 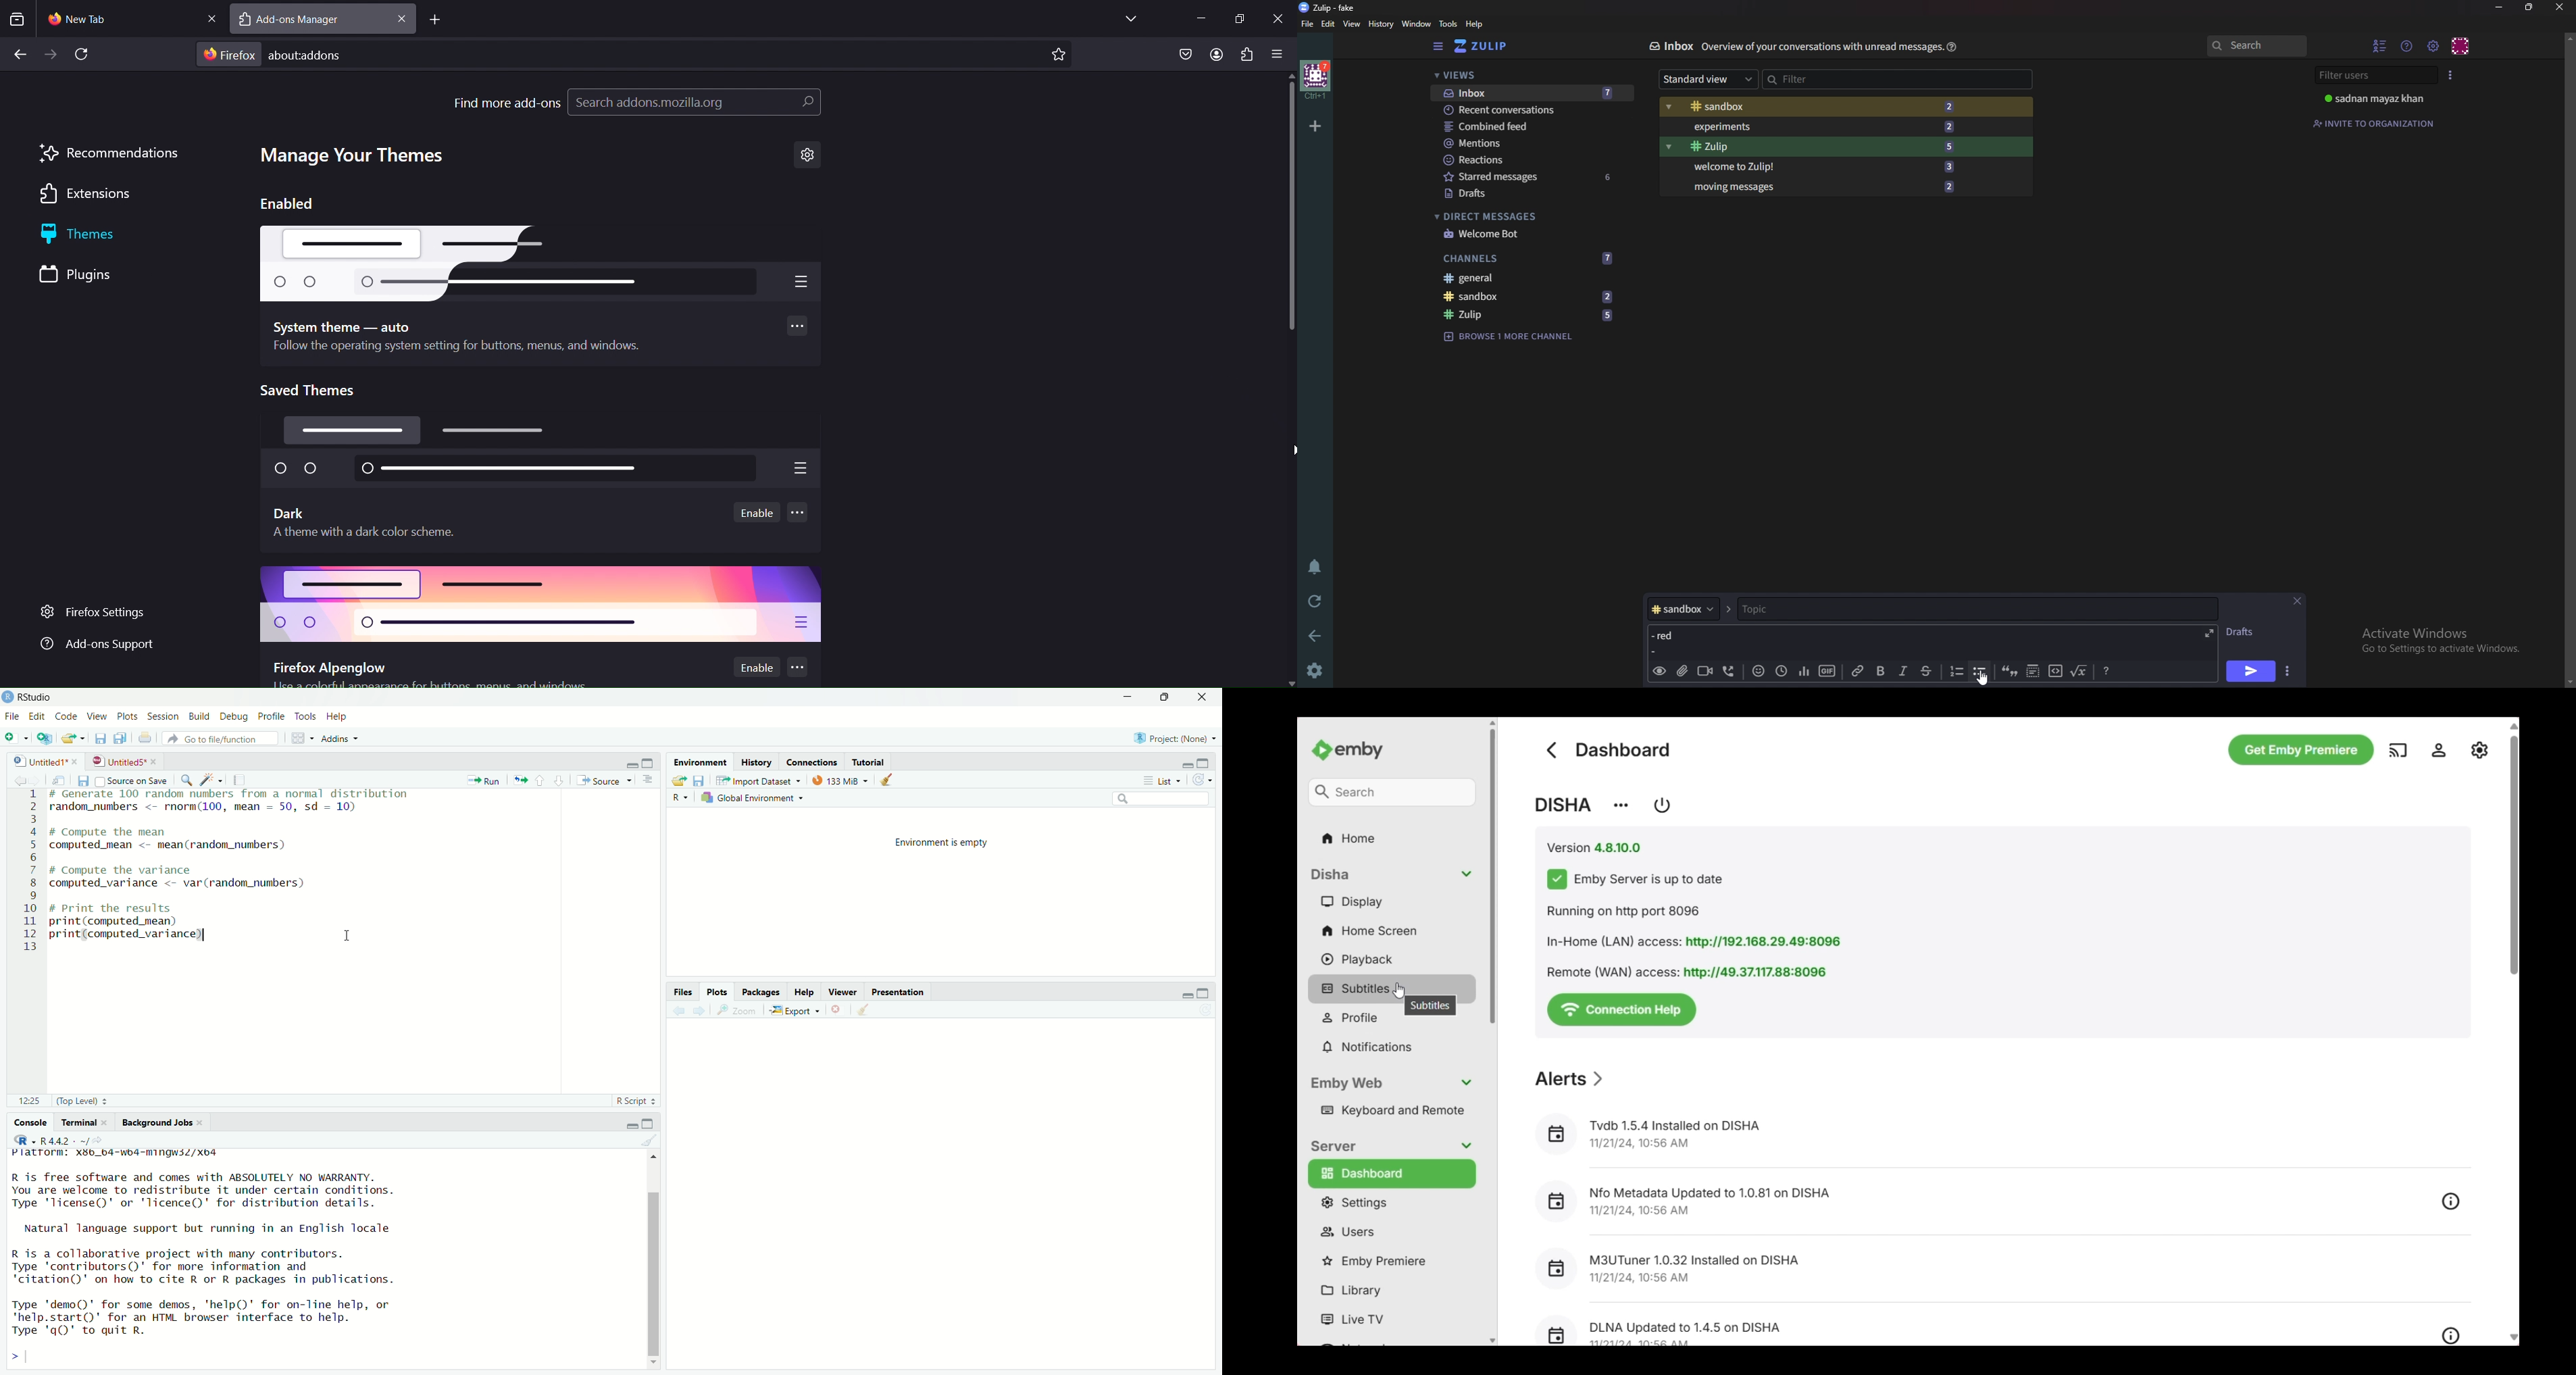 I want to click on Main menu, so click(x=2433, y=47).